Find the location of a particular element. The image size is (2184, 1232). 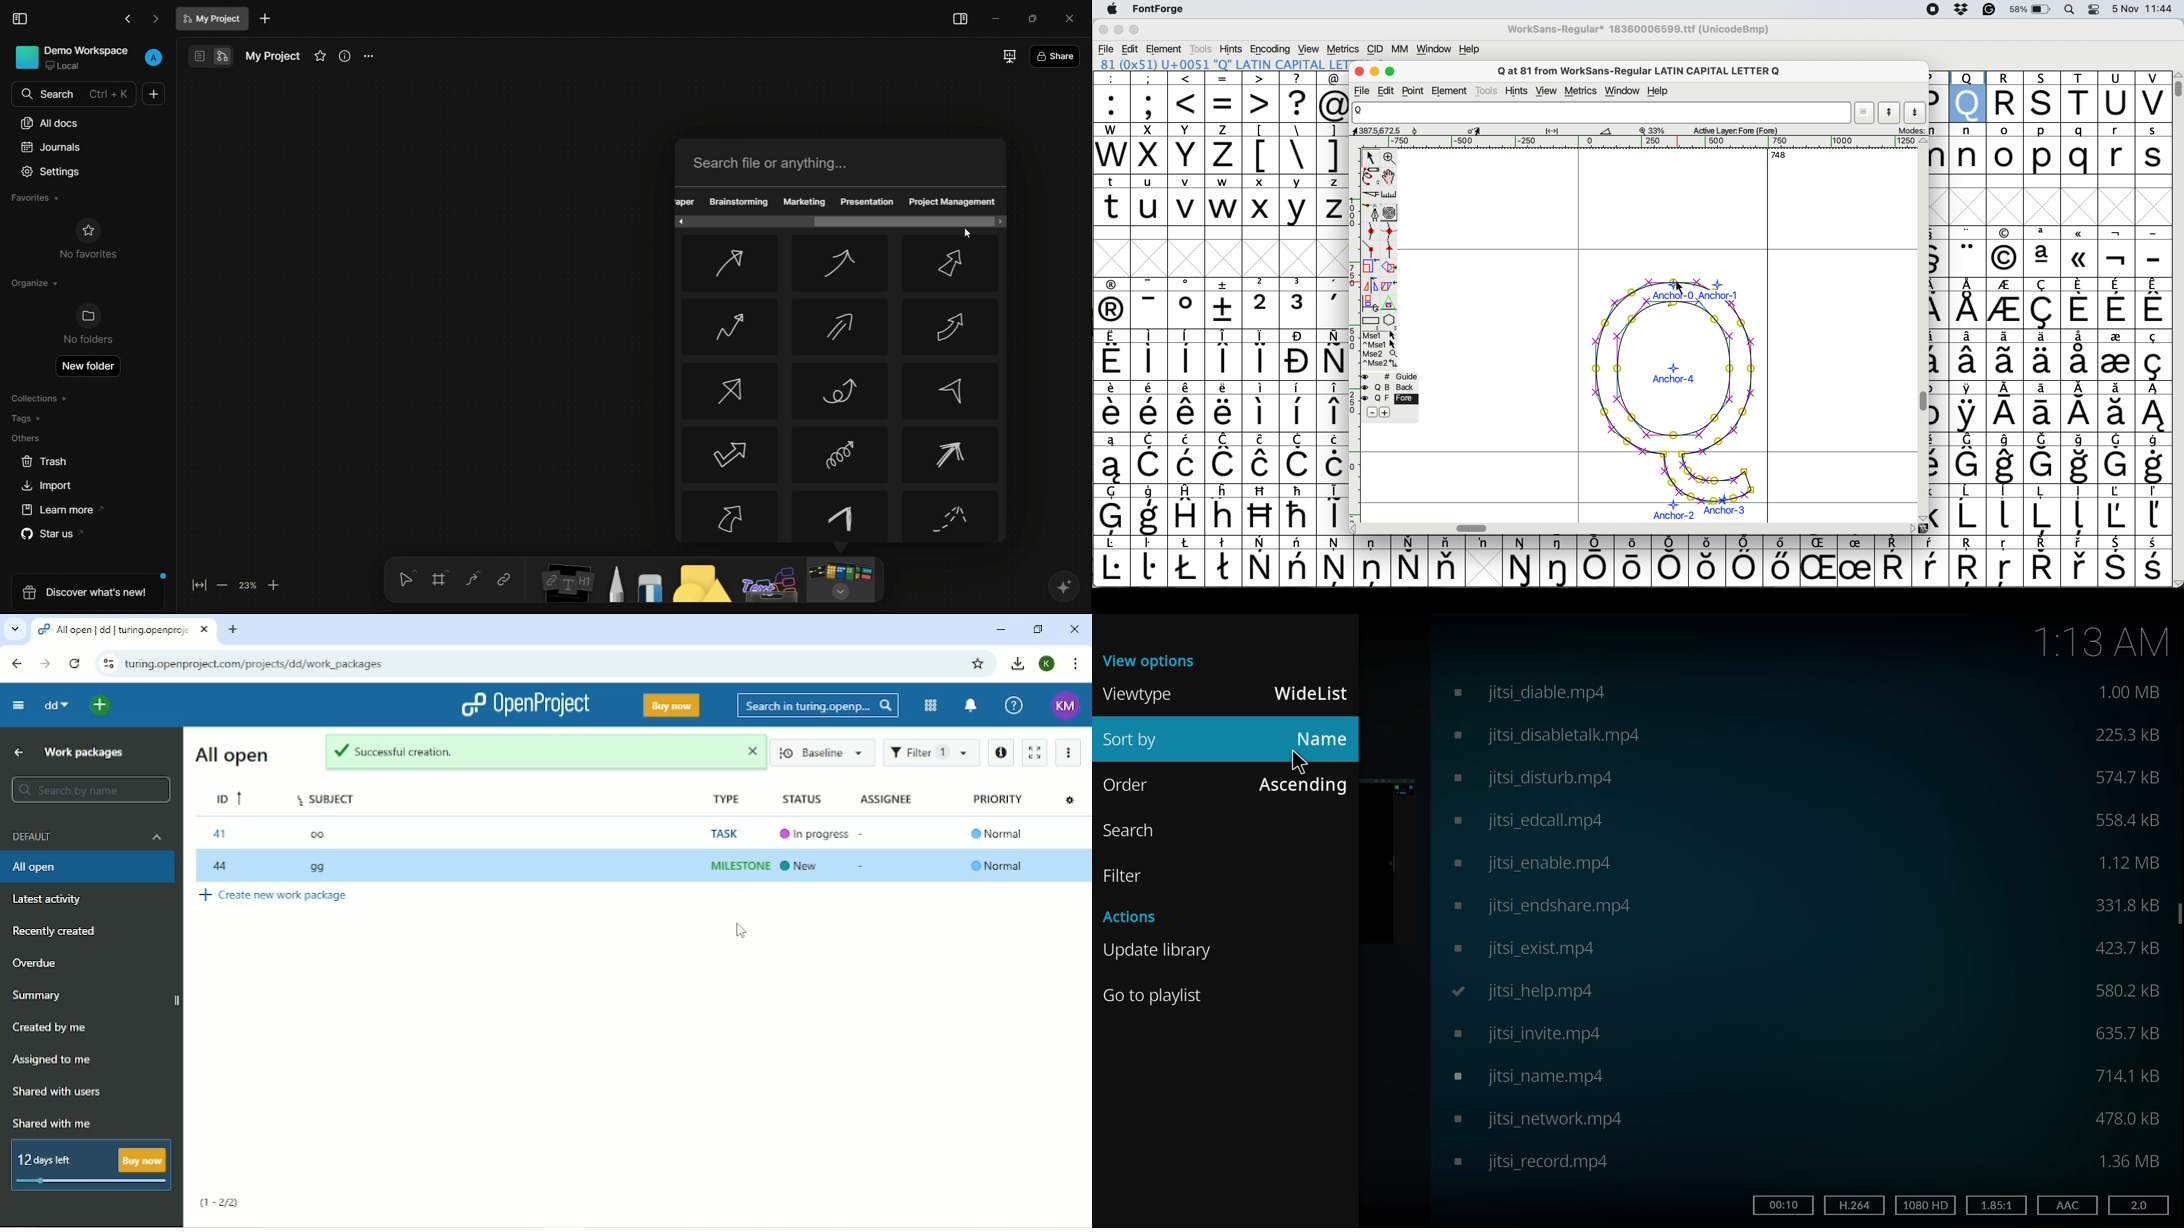

arrow-10 is located at coordinates (729, 455).